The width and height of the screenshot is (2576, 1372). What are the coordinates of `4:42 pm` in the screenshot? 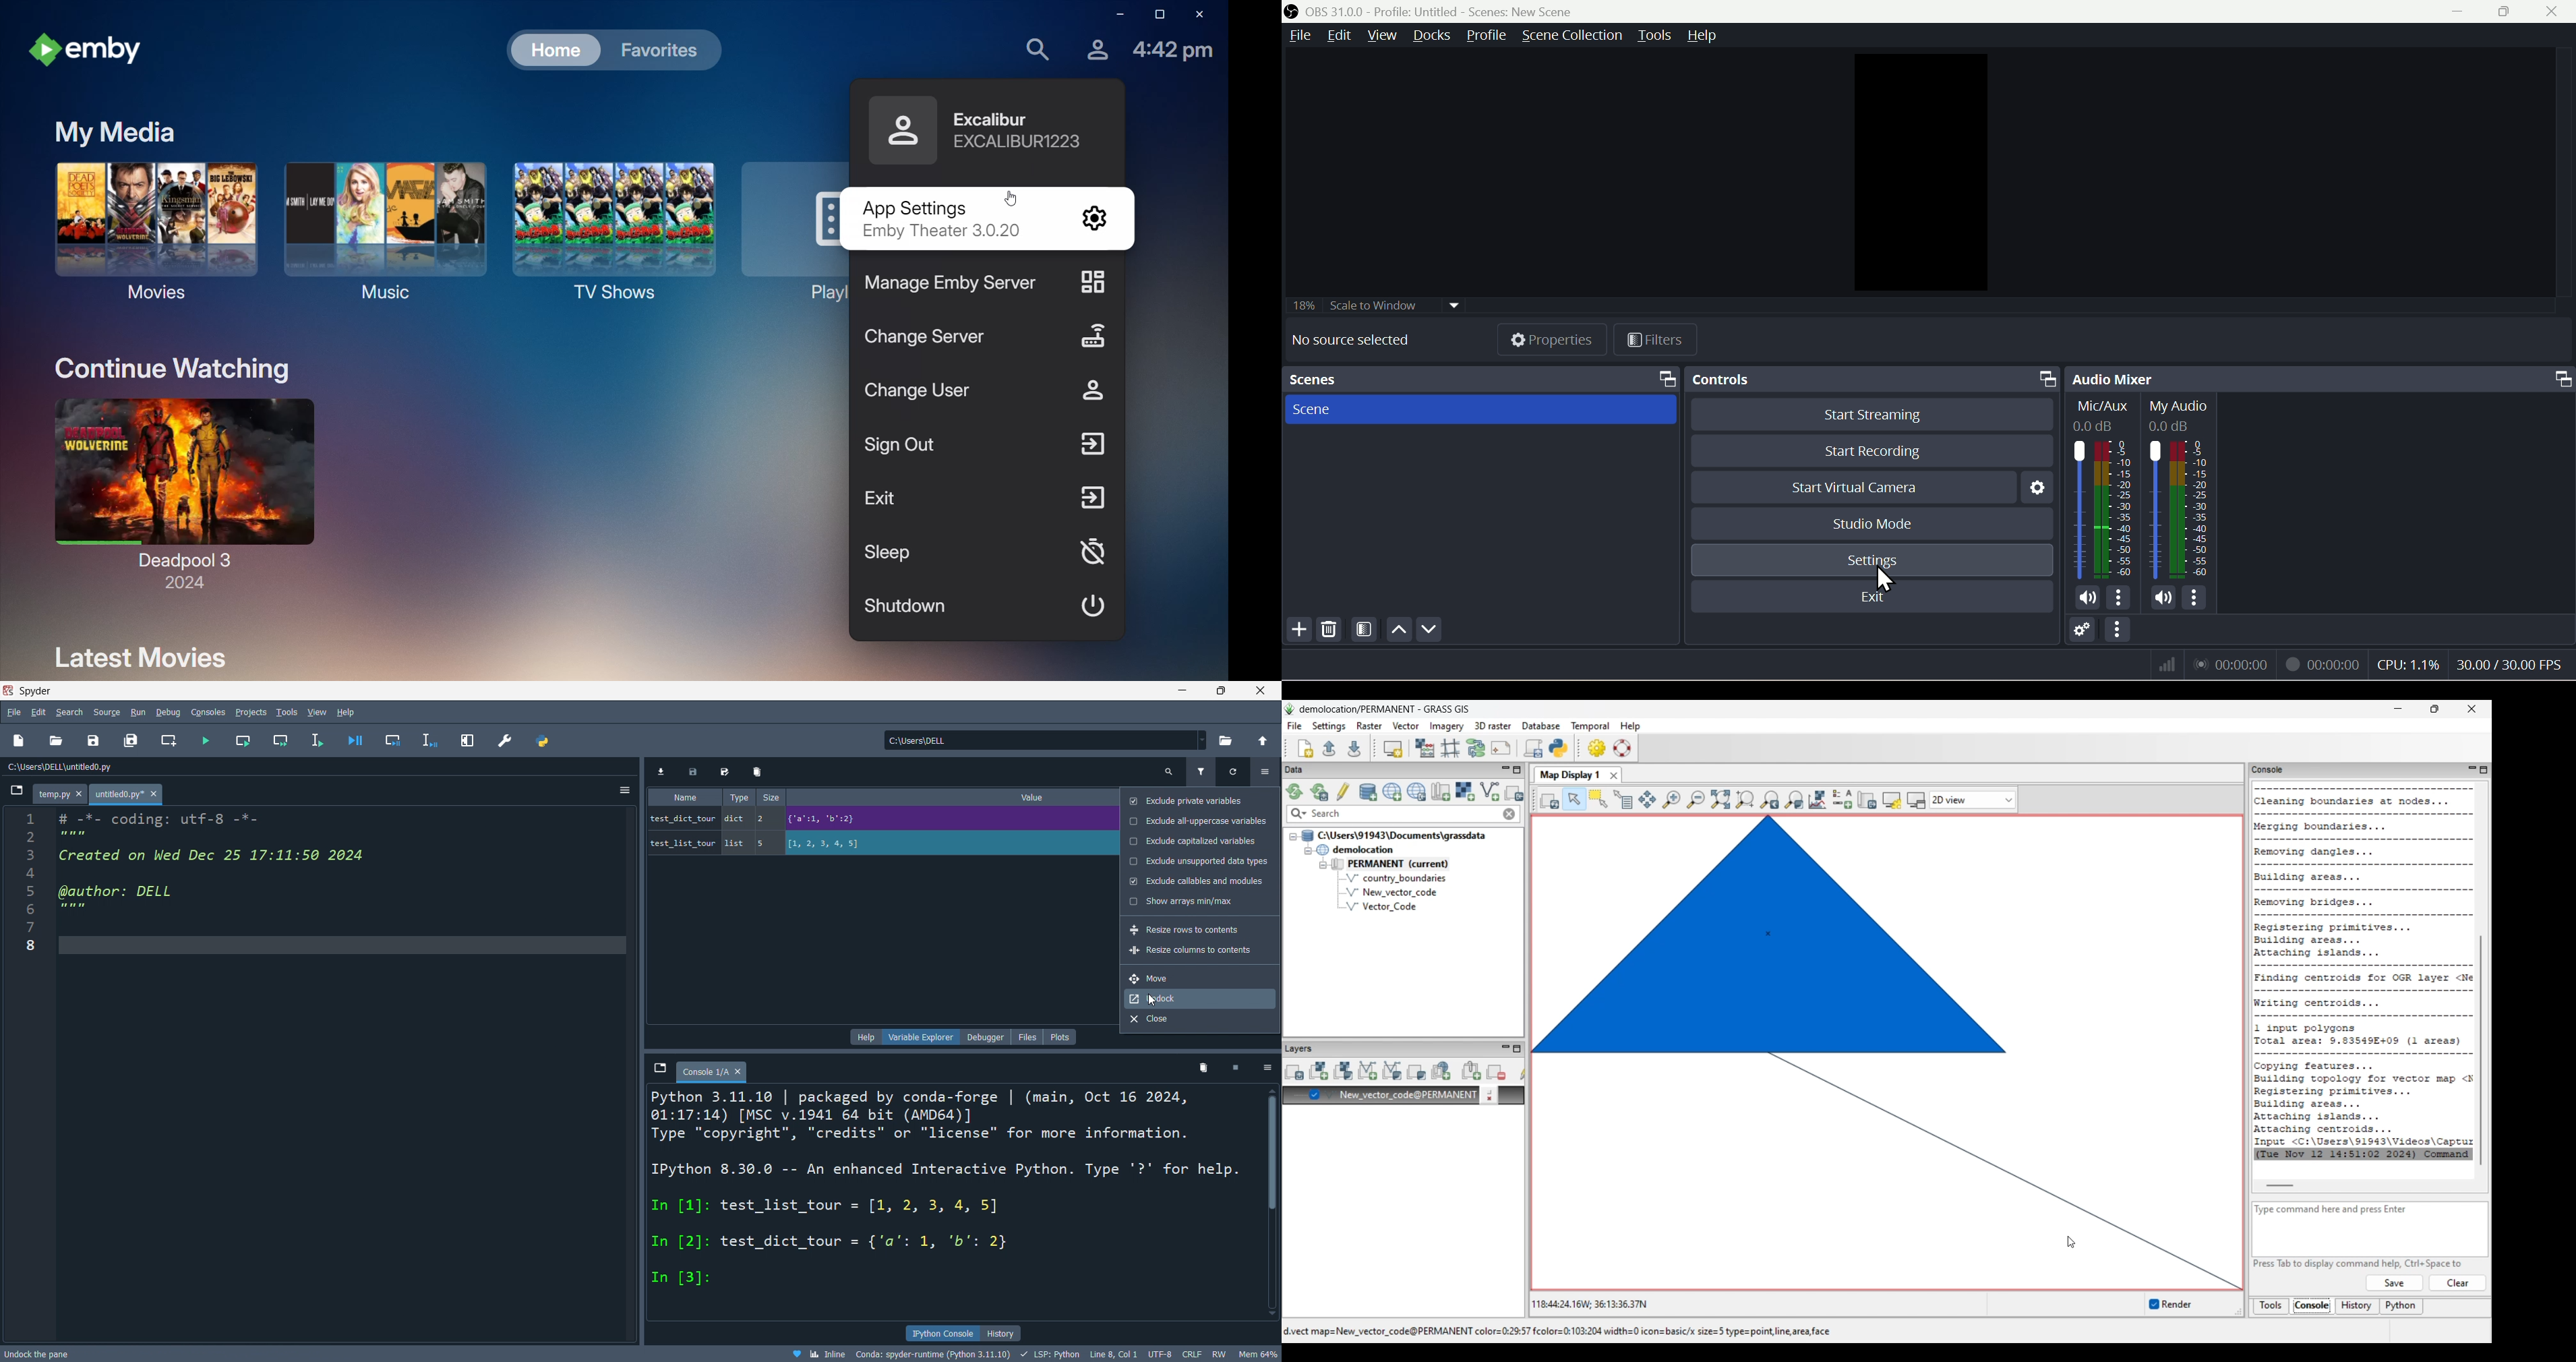 It's located at (1173, 54).